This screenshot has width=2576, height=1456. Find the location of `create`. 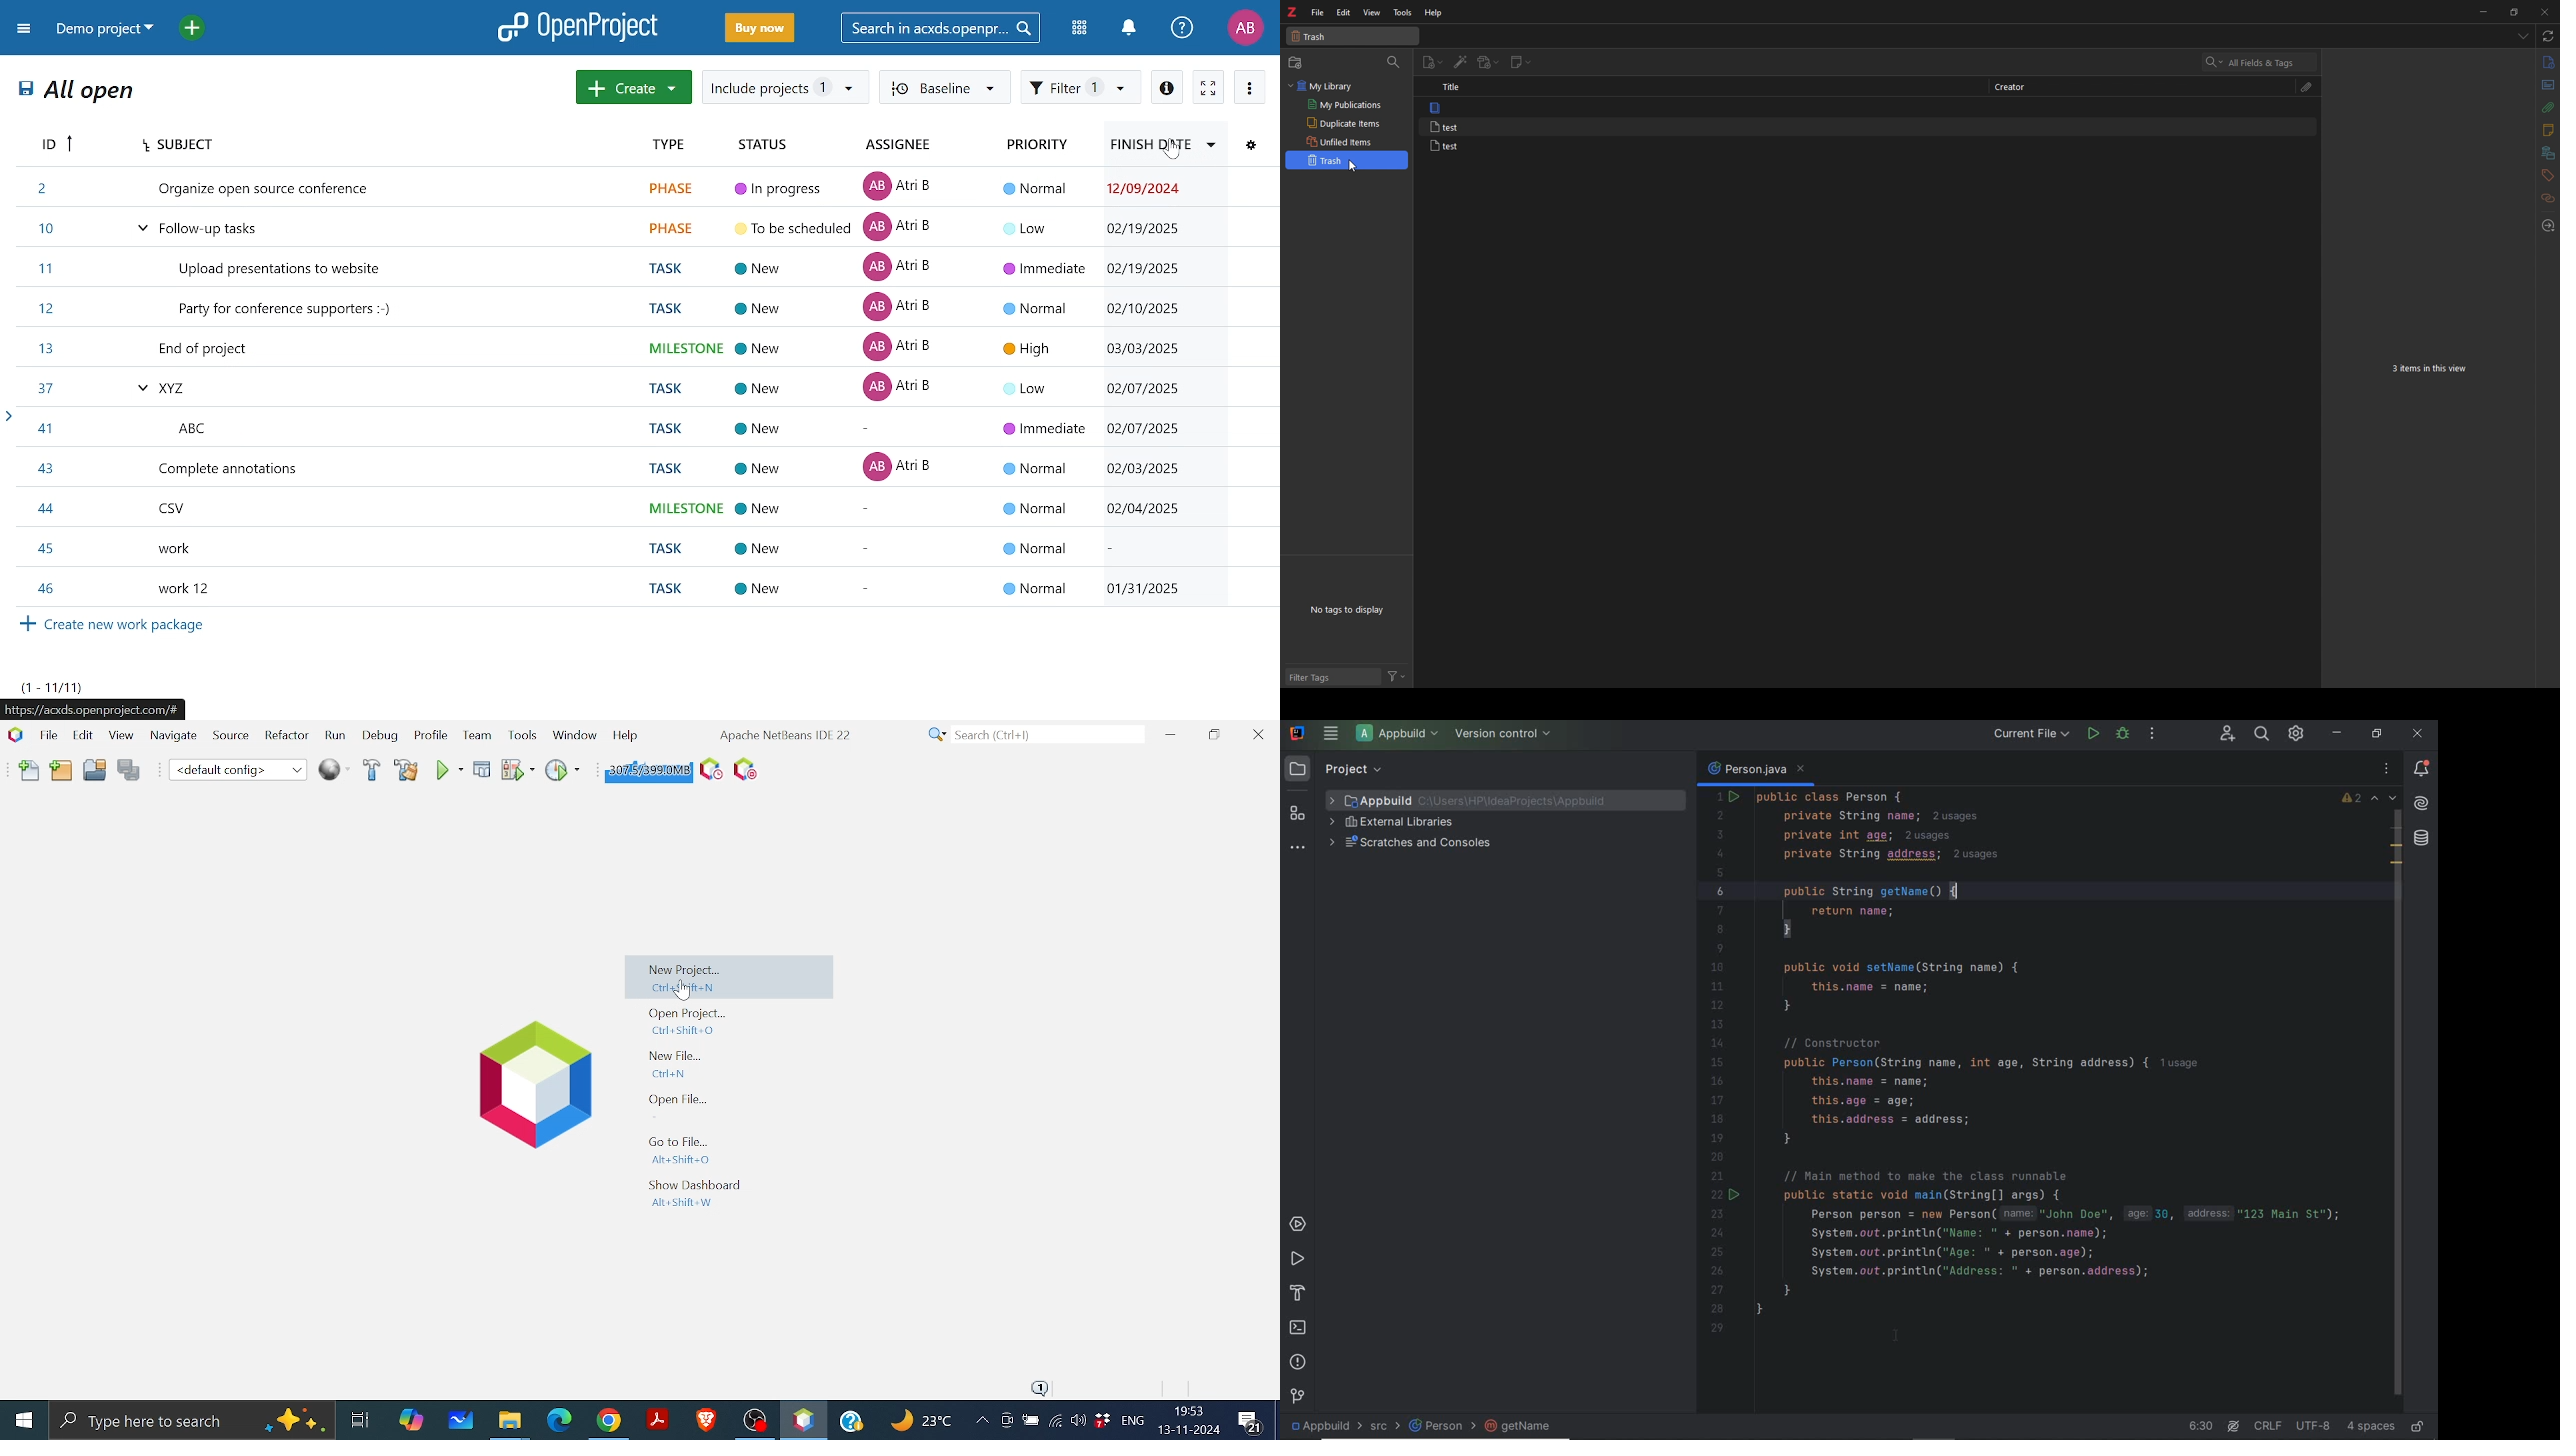

create is located at coordinates (635, 86).